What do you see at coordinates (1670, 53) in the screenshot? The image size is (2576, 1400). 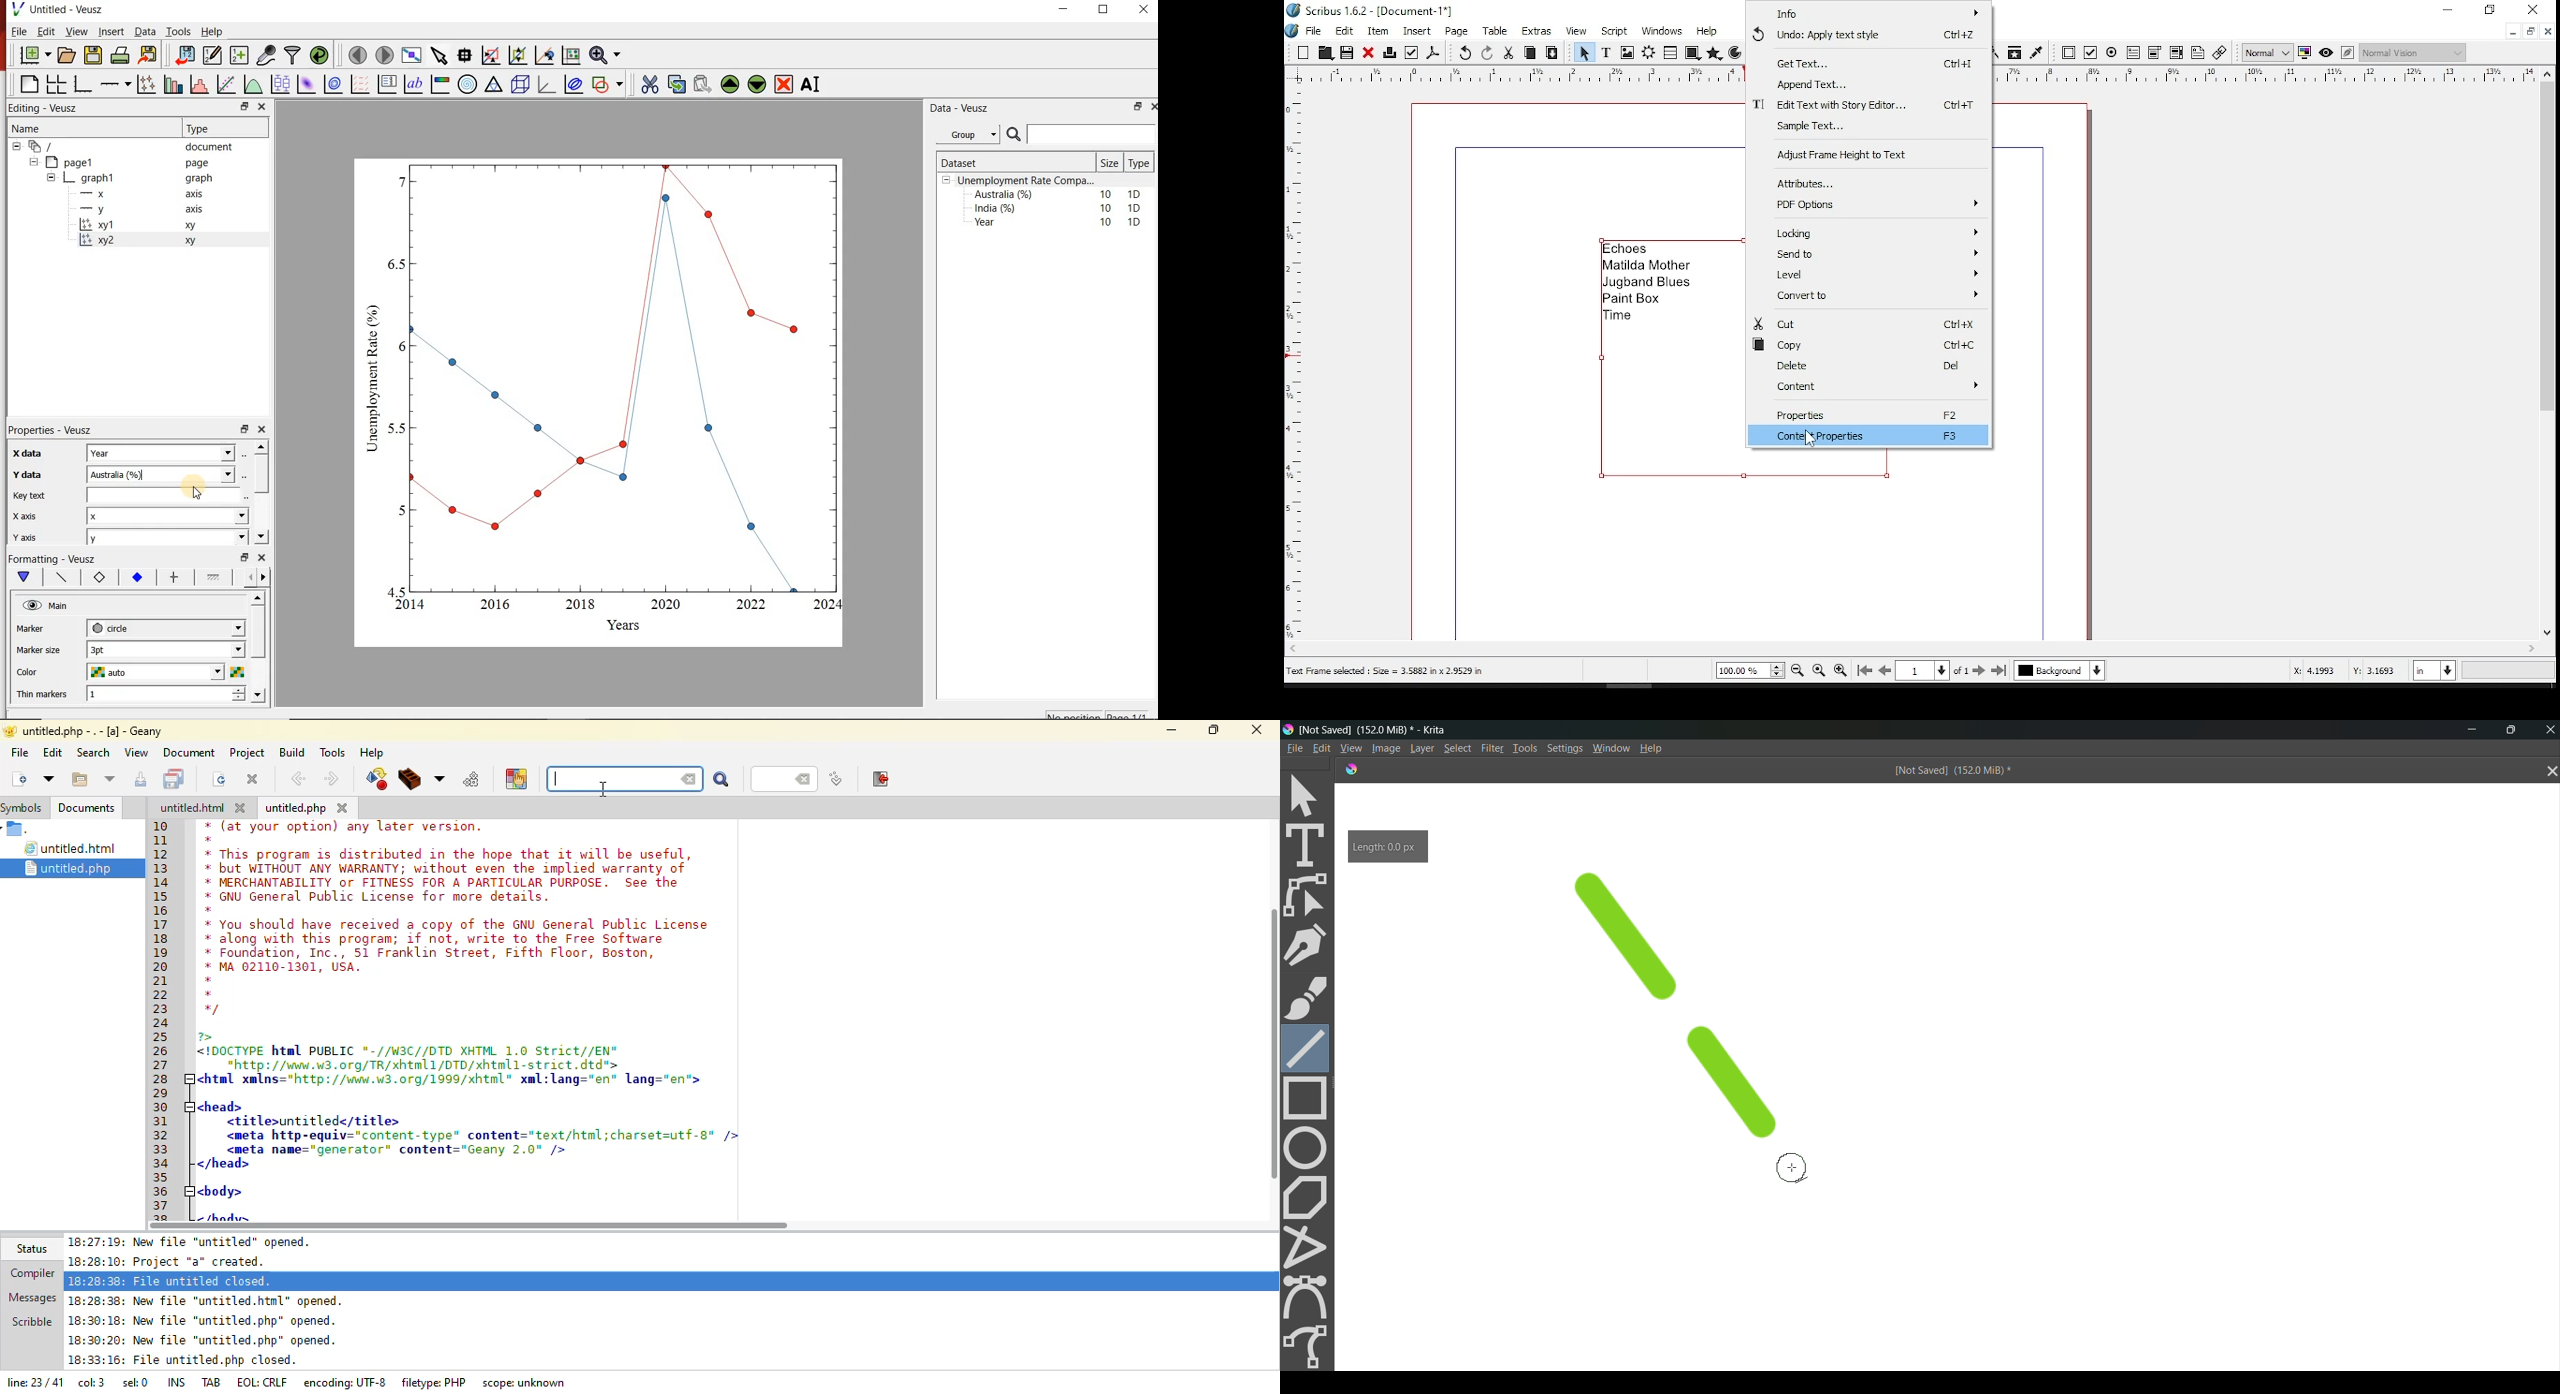 I see `table` at bounding box center [1670, 53].